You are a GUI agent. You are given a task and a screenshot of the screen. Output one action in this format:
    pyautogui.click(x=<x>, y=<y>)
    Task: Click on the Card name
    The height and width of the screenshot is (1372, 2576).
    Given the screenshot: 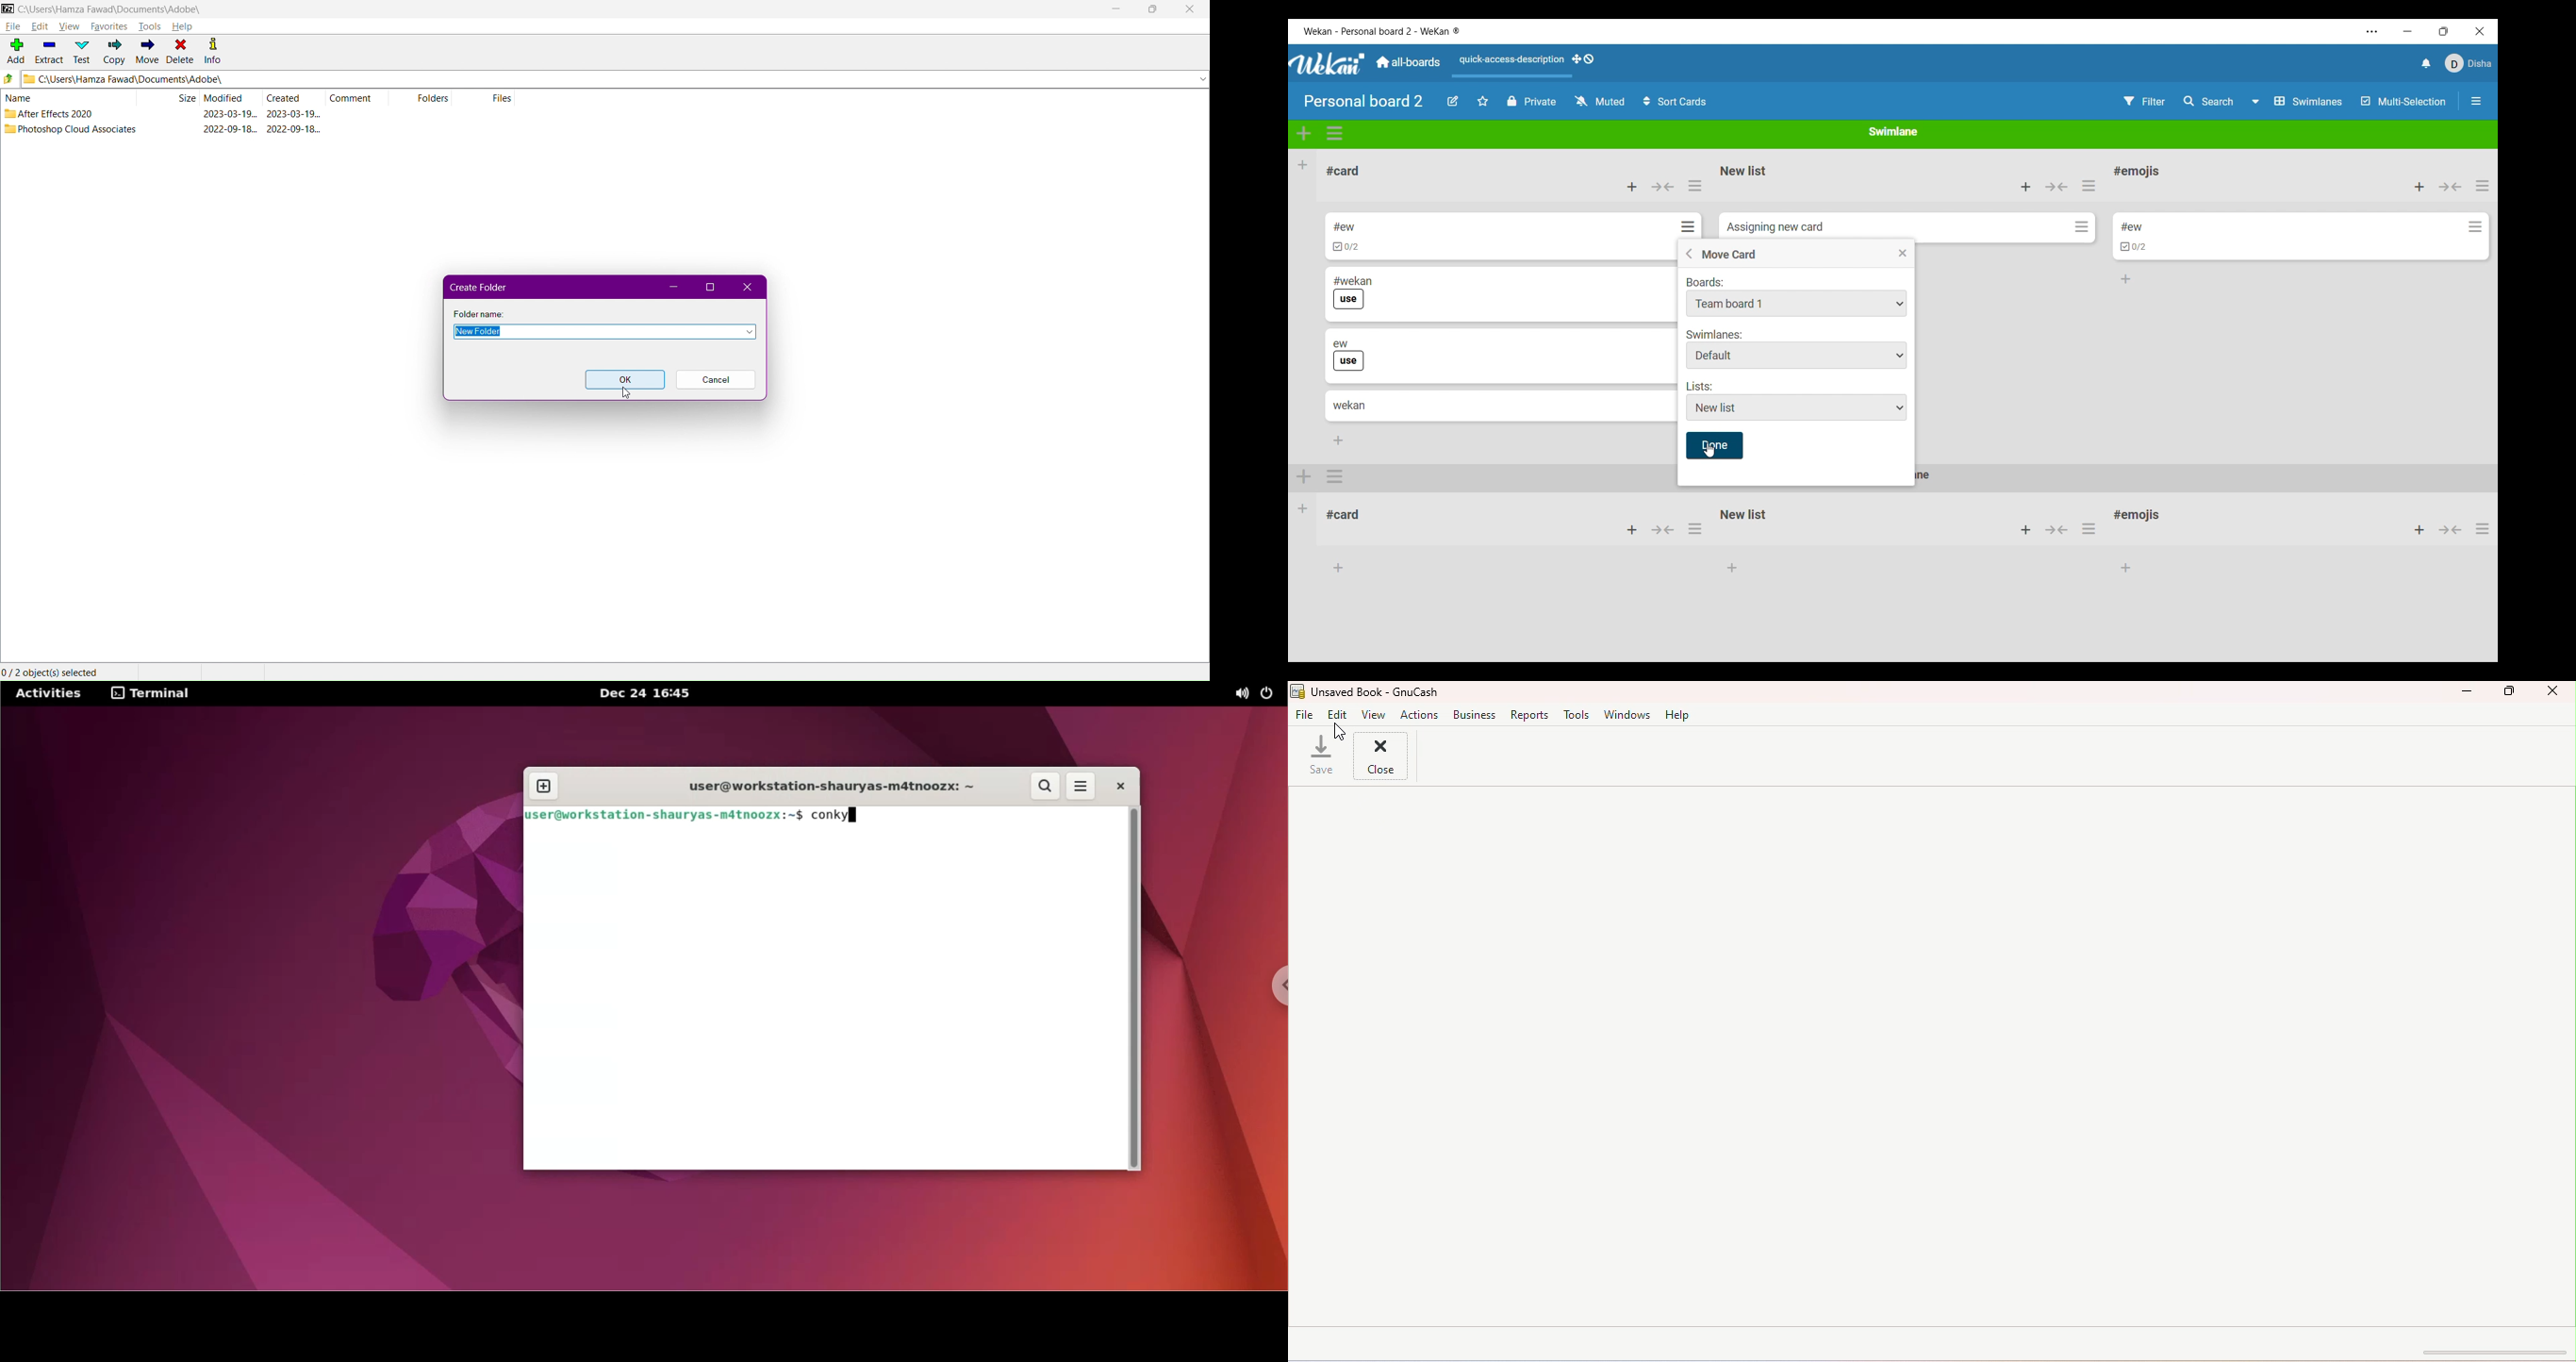 What is the action you would take?
    pyautogui.click(x=1775, y=228)
    